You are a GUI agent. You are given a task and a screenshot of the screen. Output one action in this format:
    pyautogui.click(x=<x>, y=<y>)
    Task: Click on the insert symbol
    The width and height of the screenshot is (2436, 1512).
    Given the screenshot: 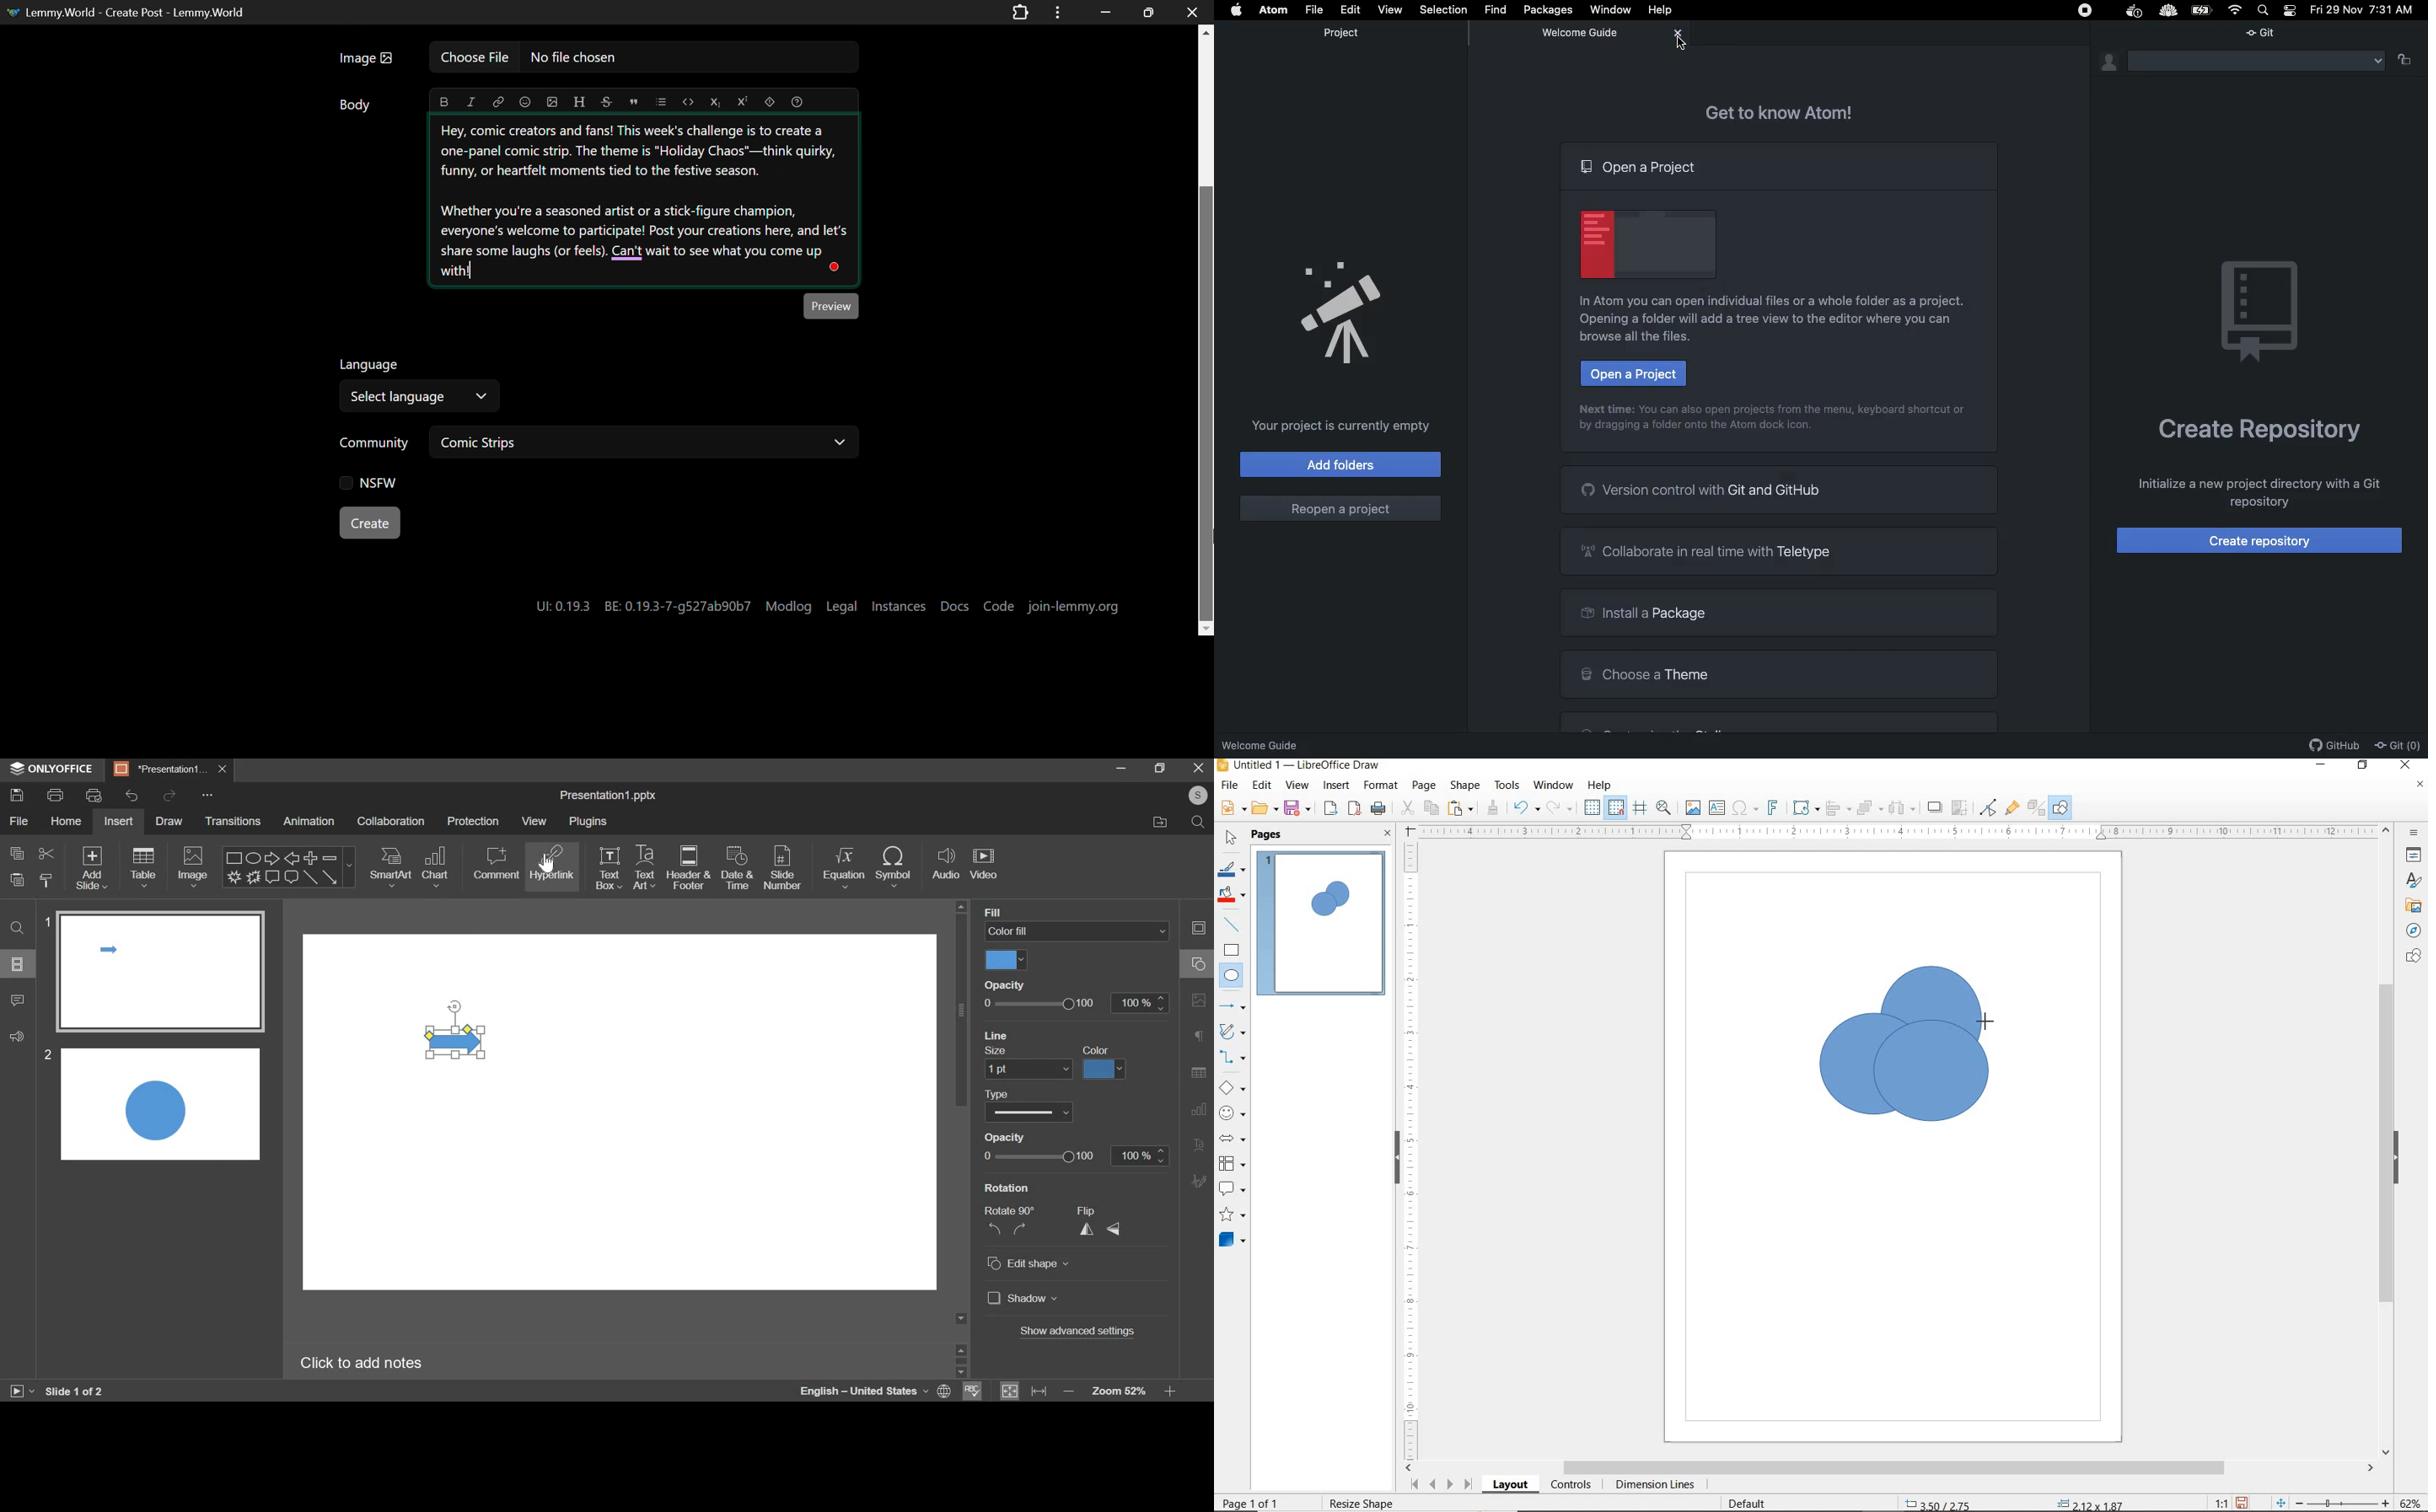 What is the action you would take?
    pyautogui.click(x=893, y=870)
    